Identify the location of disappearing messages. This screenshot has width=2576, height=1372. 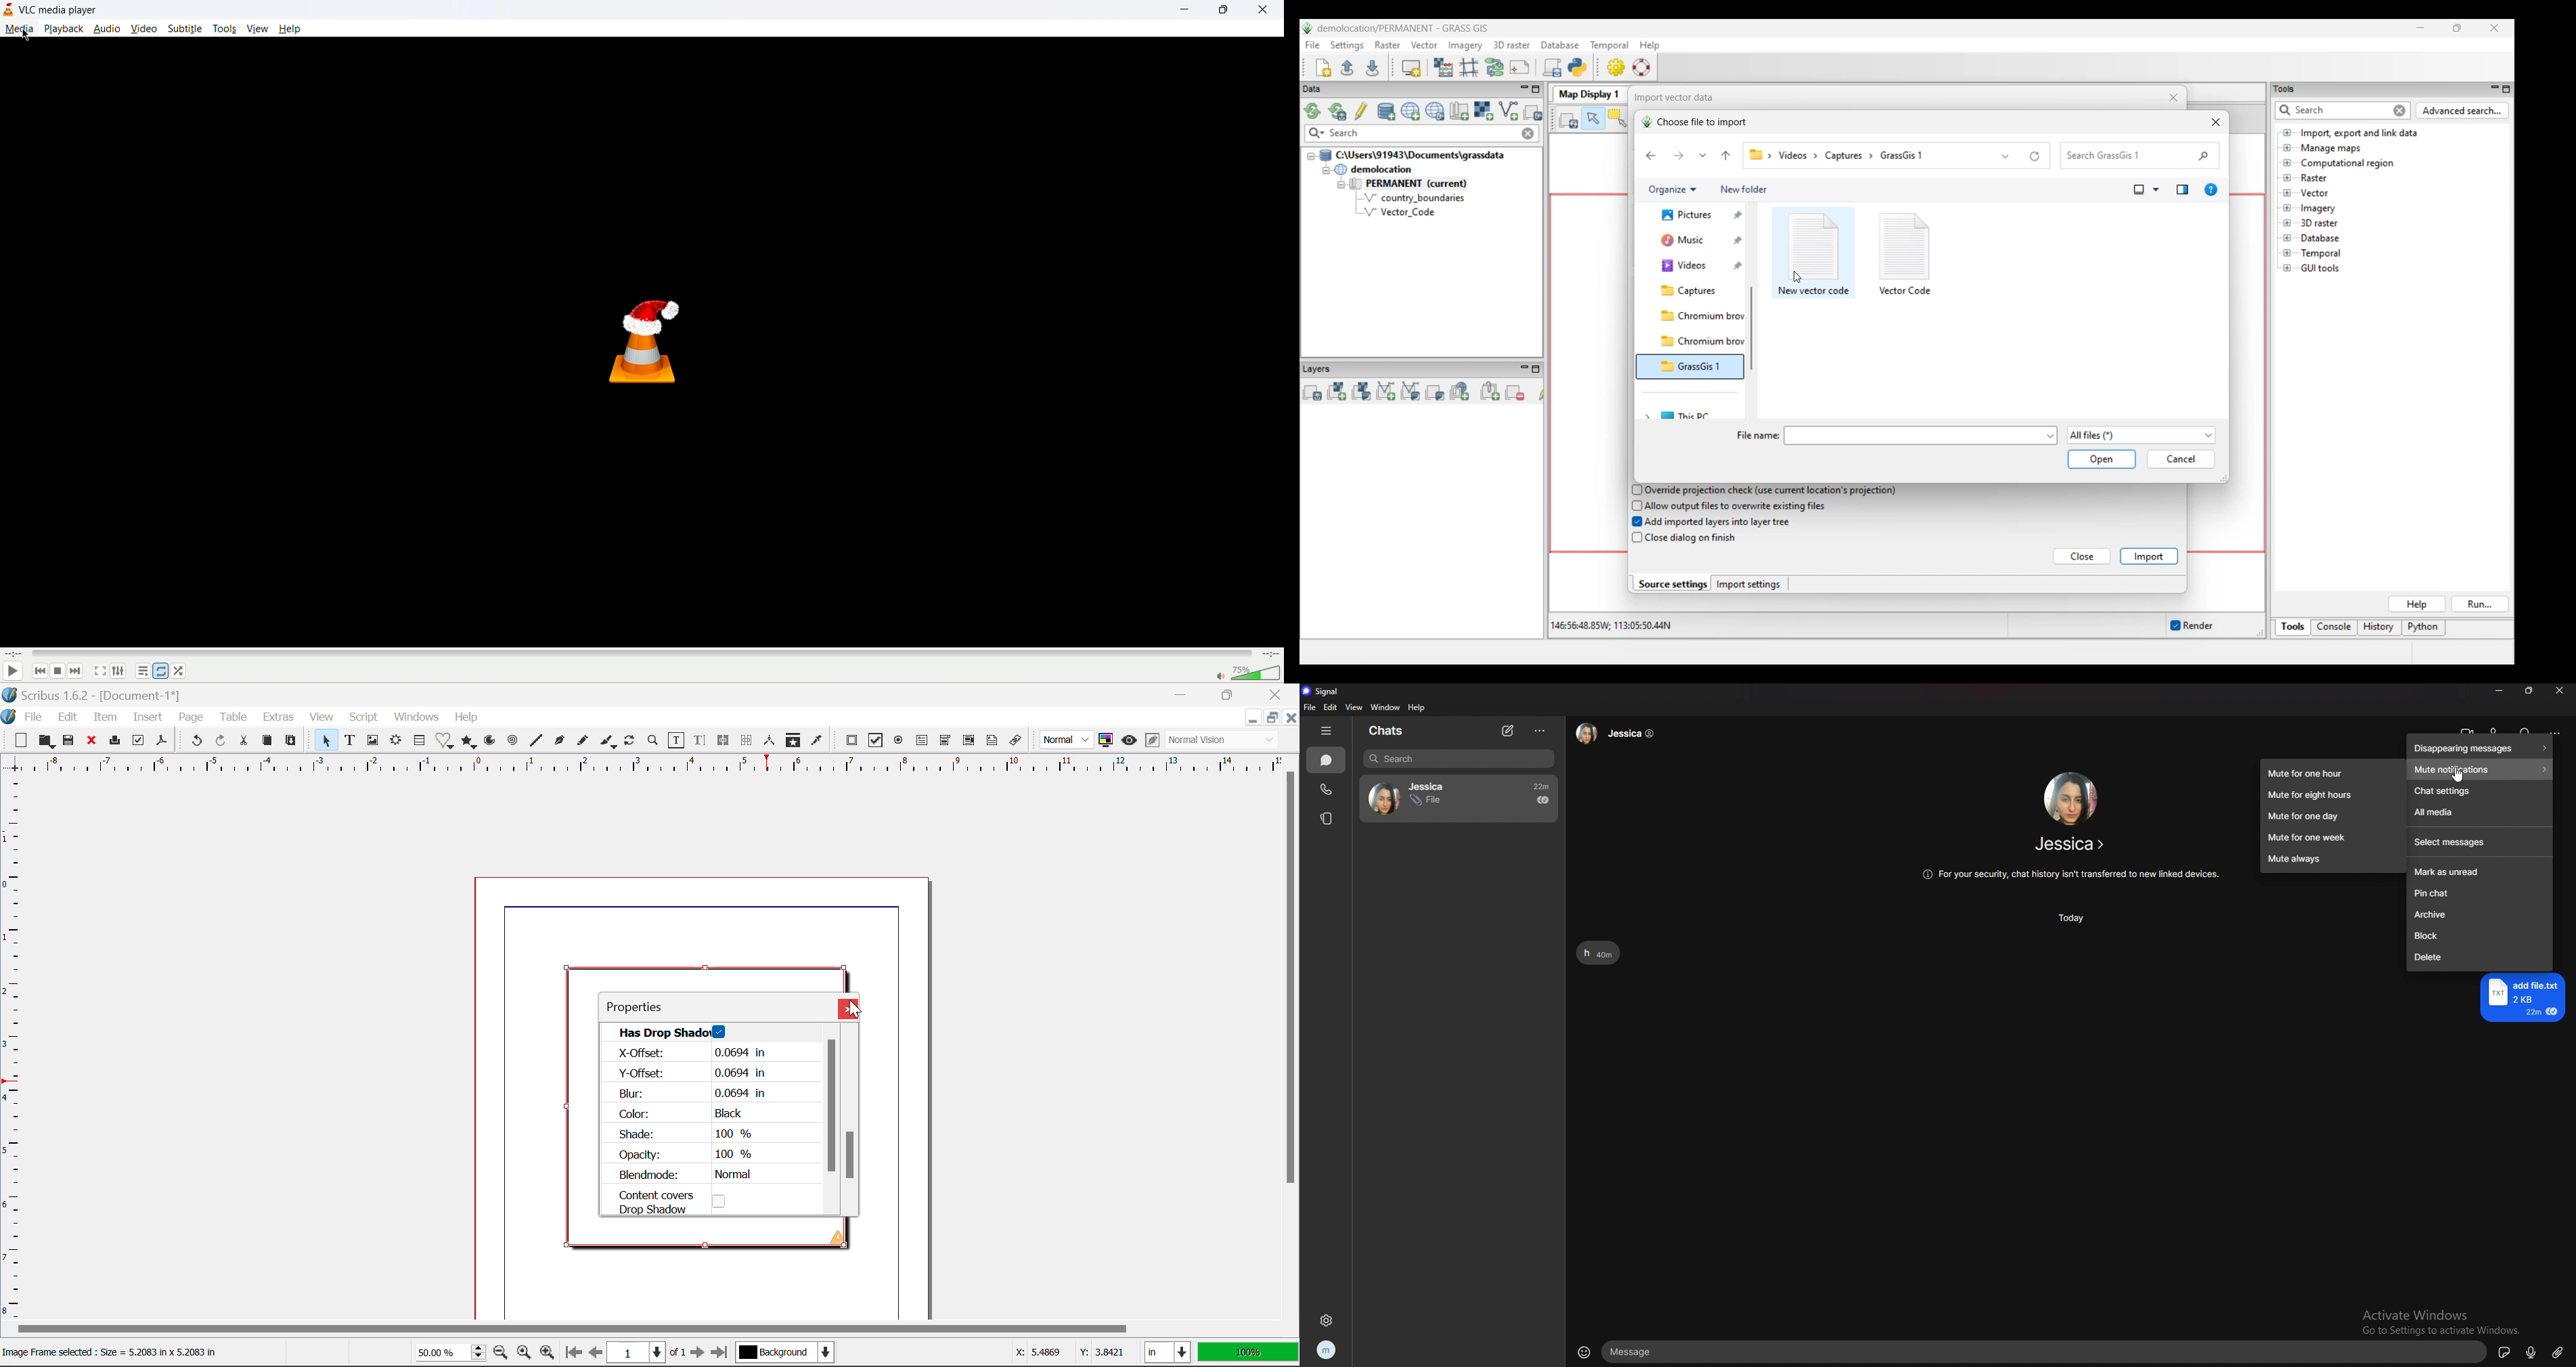
(2481, 748).